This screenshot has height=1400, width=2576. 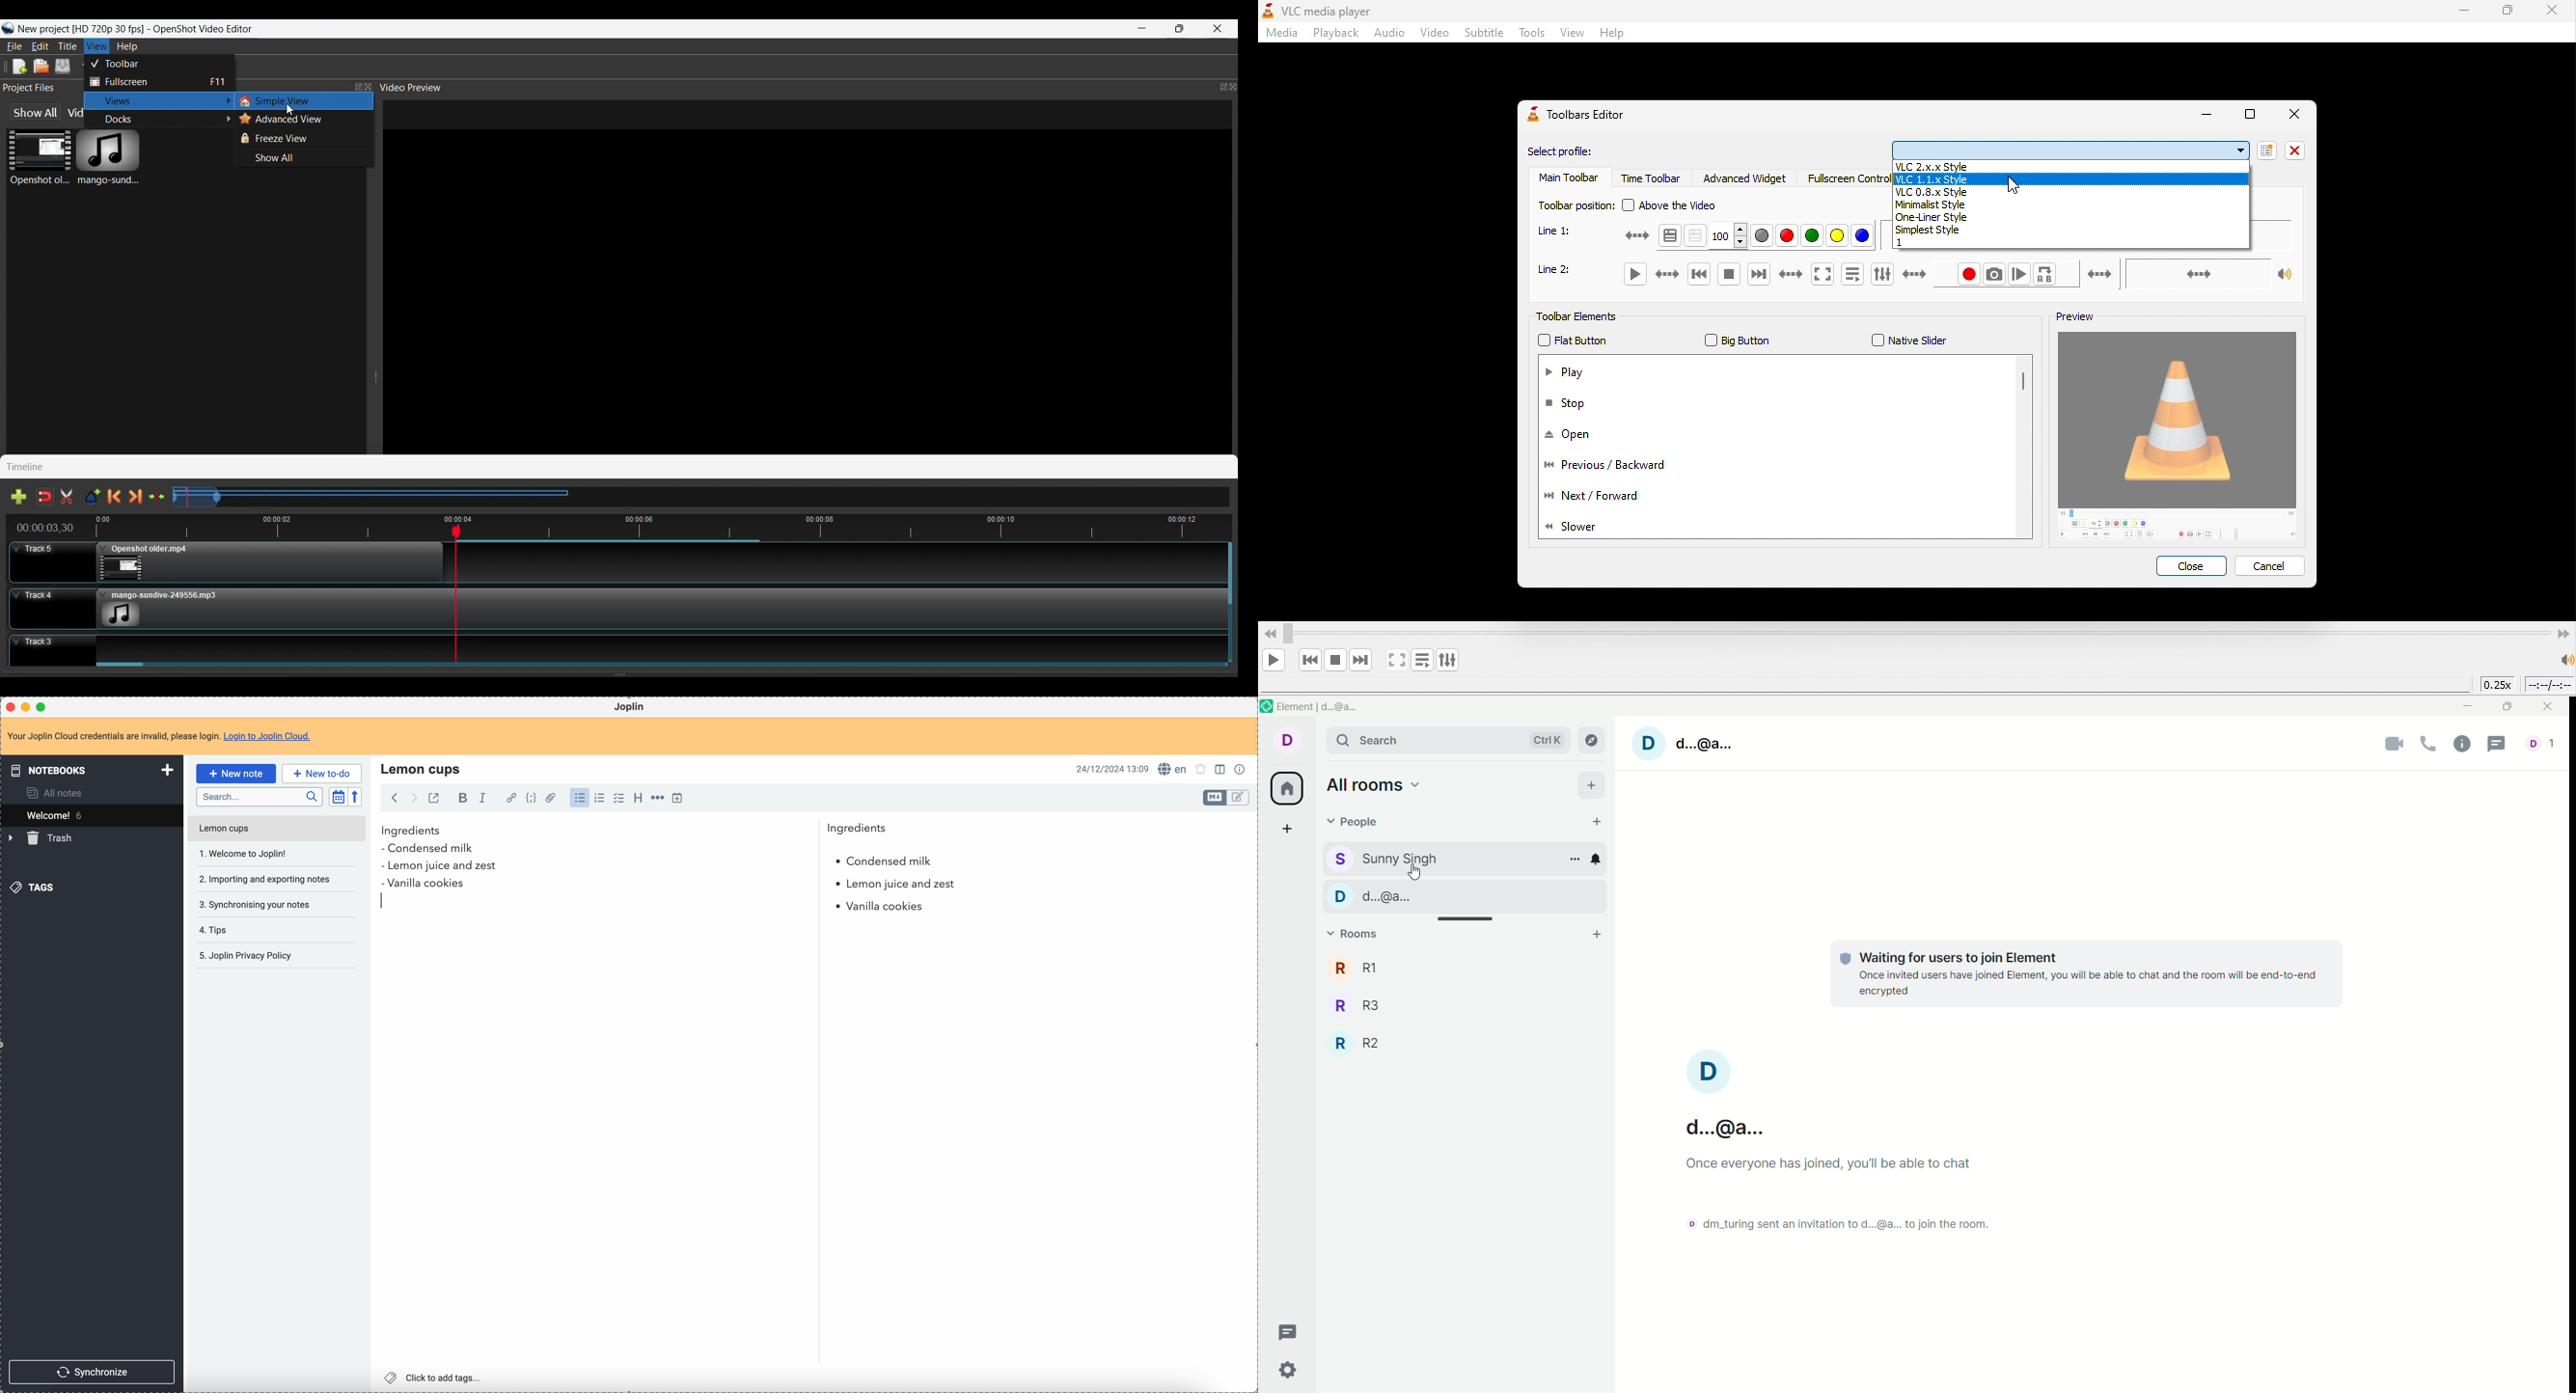 What do you see at coordinates (2506, 707) in the screenshot?
I see `maximize` at bounding box center [2506, 707].